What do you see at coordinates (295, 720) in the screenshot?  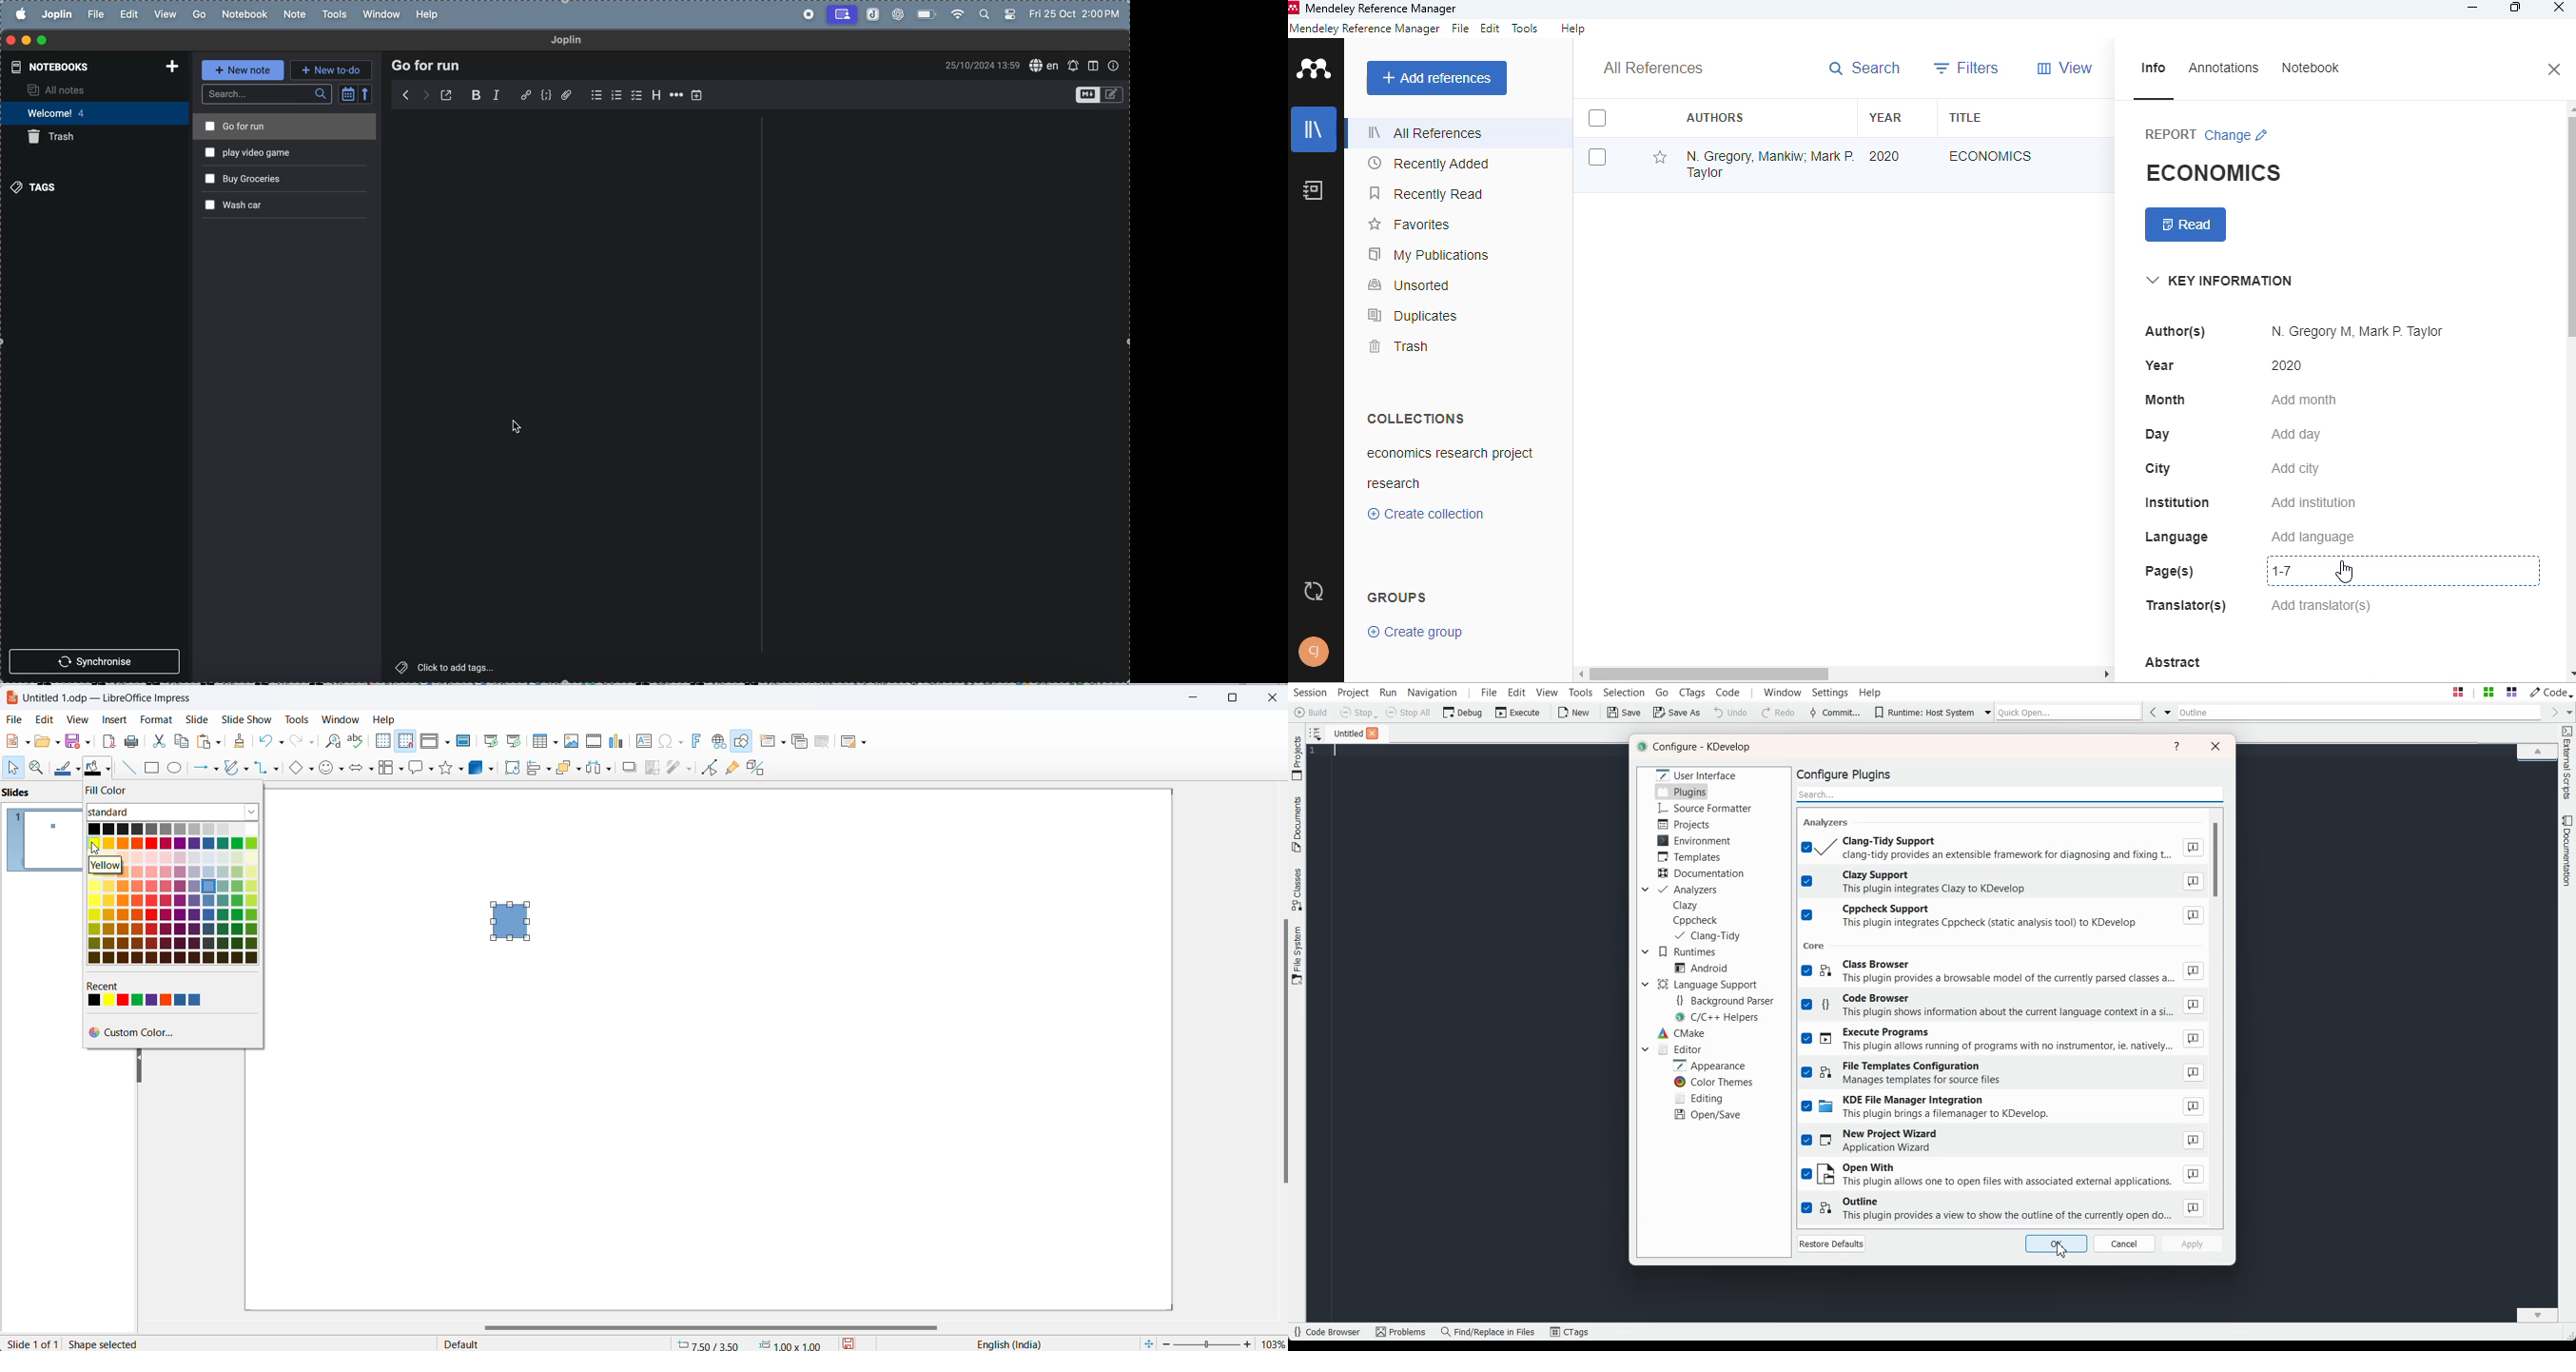 I see `Tools` at bounding box center [295, 720].